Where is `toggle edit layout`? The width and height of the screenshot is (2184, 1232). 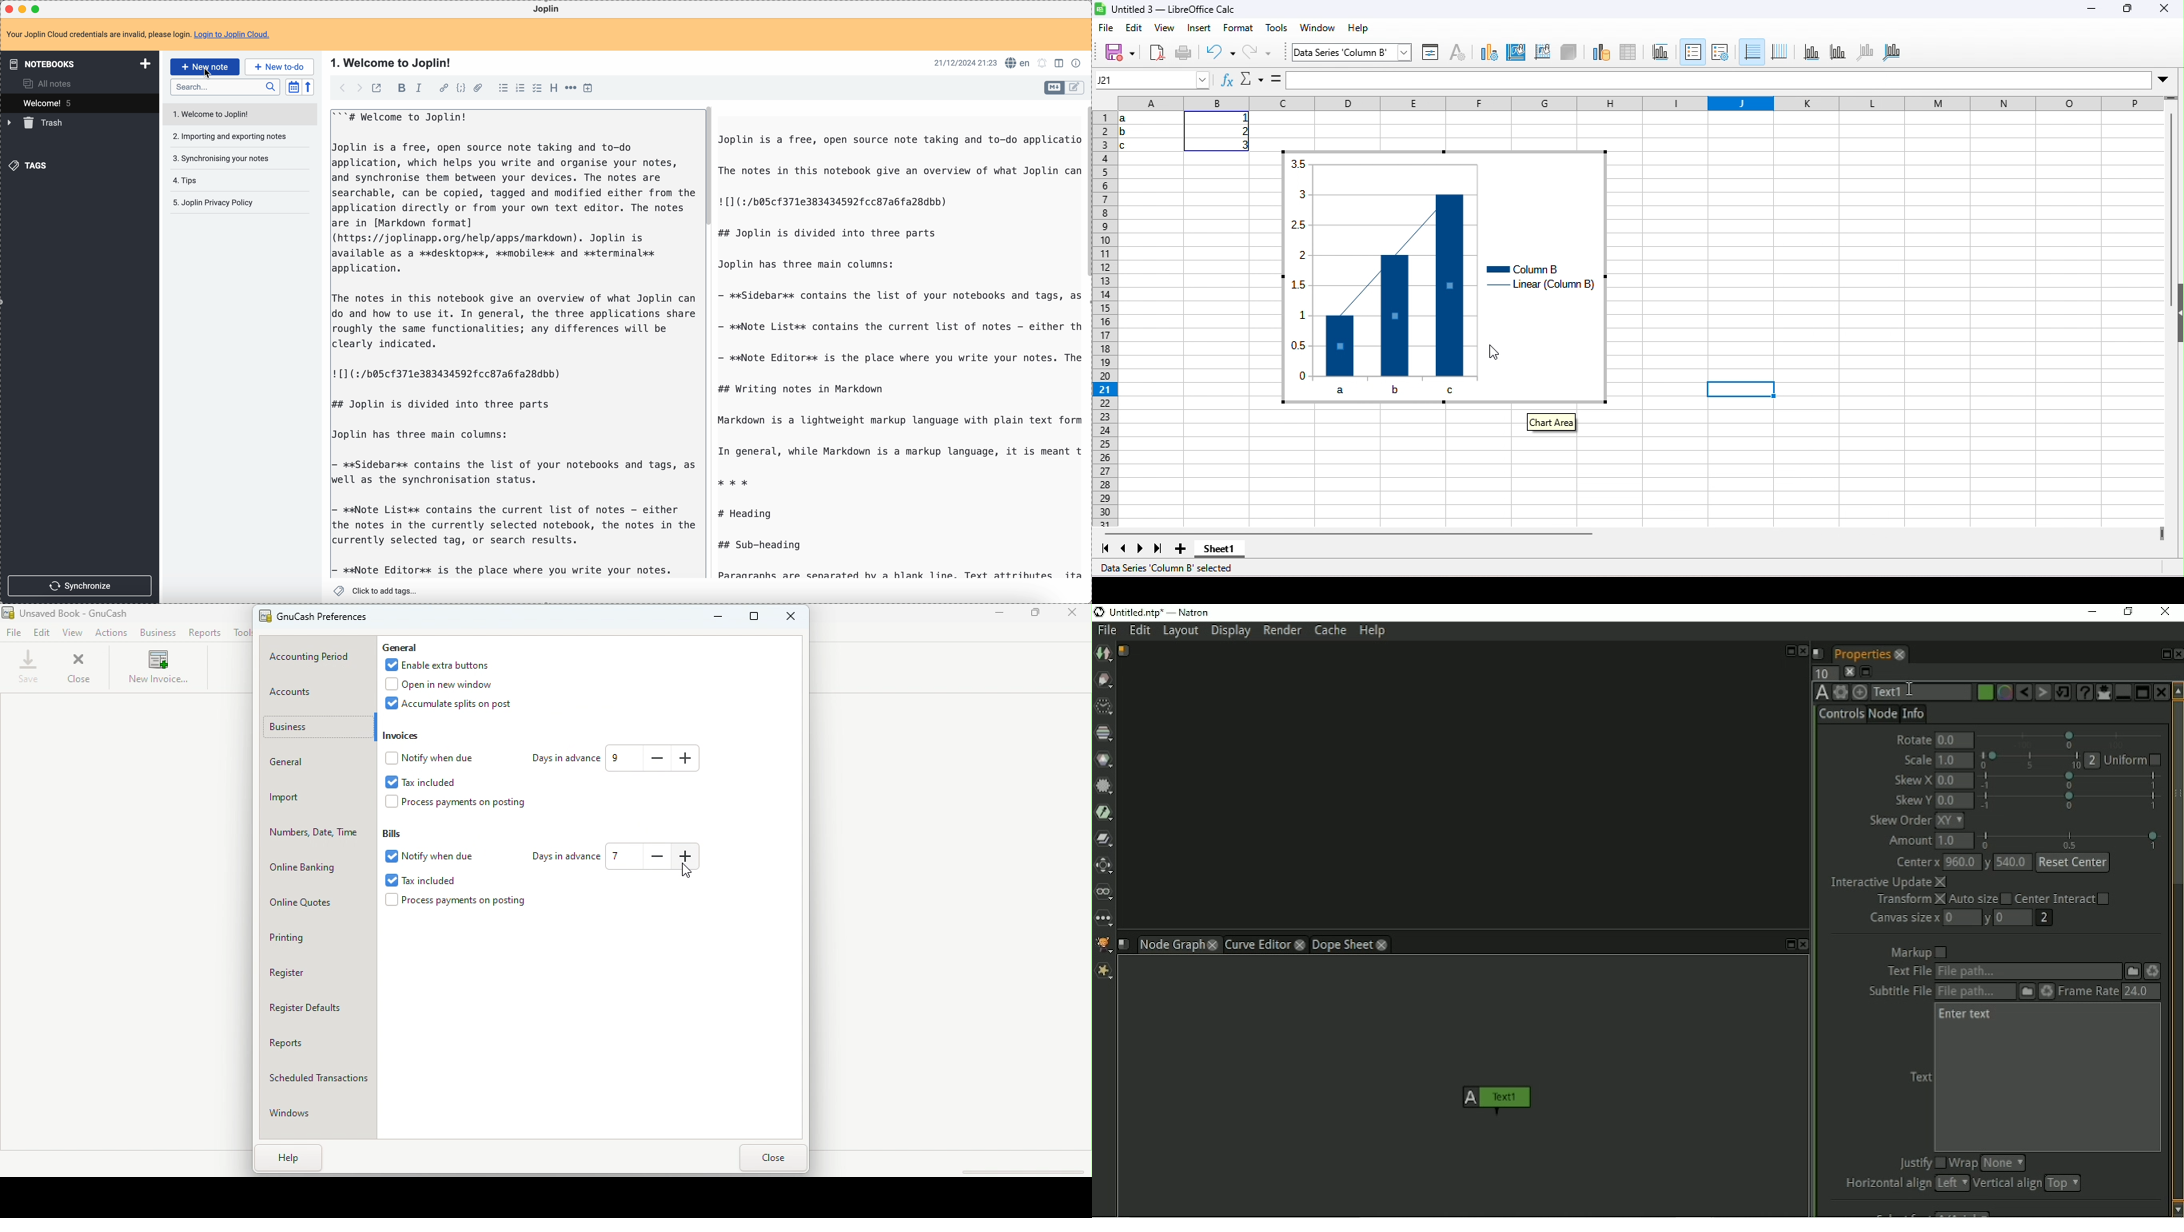 toggle edit layout is located at coordinates (1075, 88).